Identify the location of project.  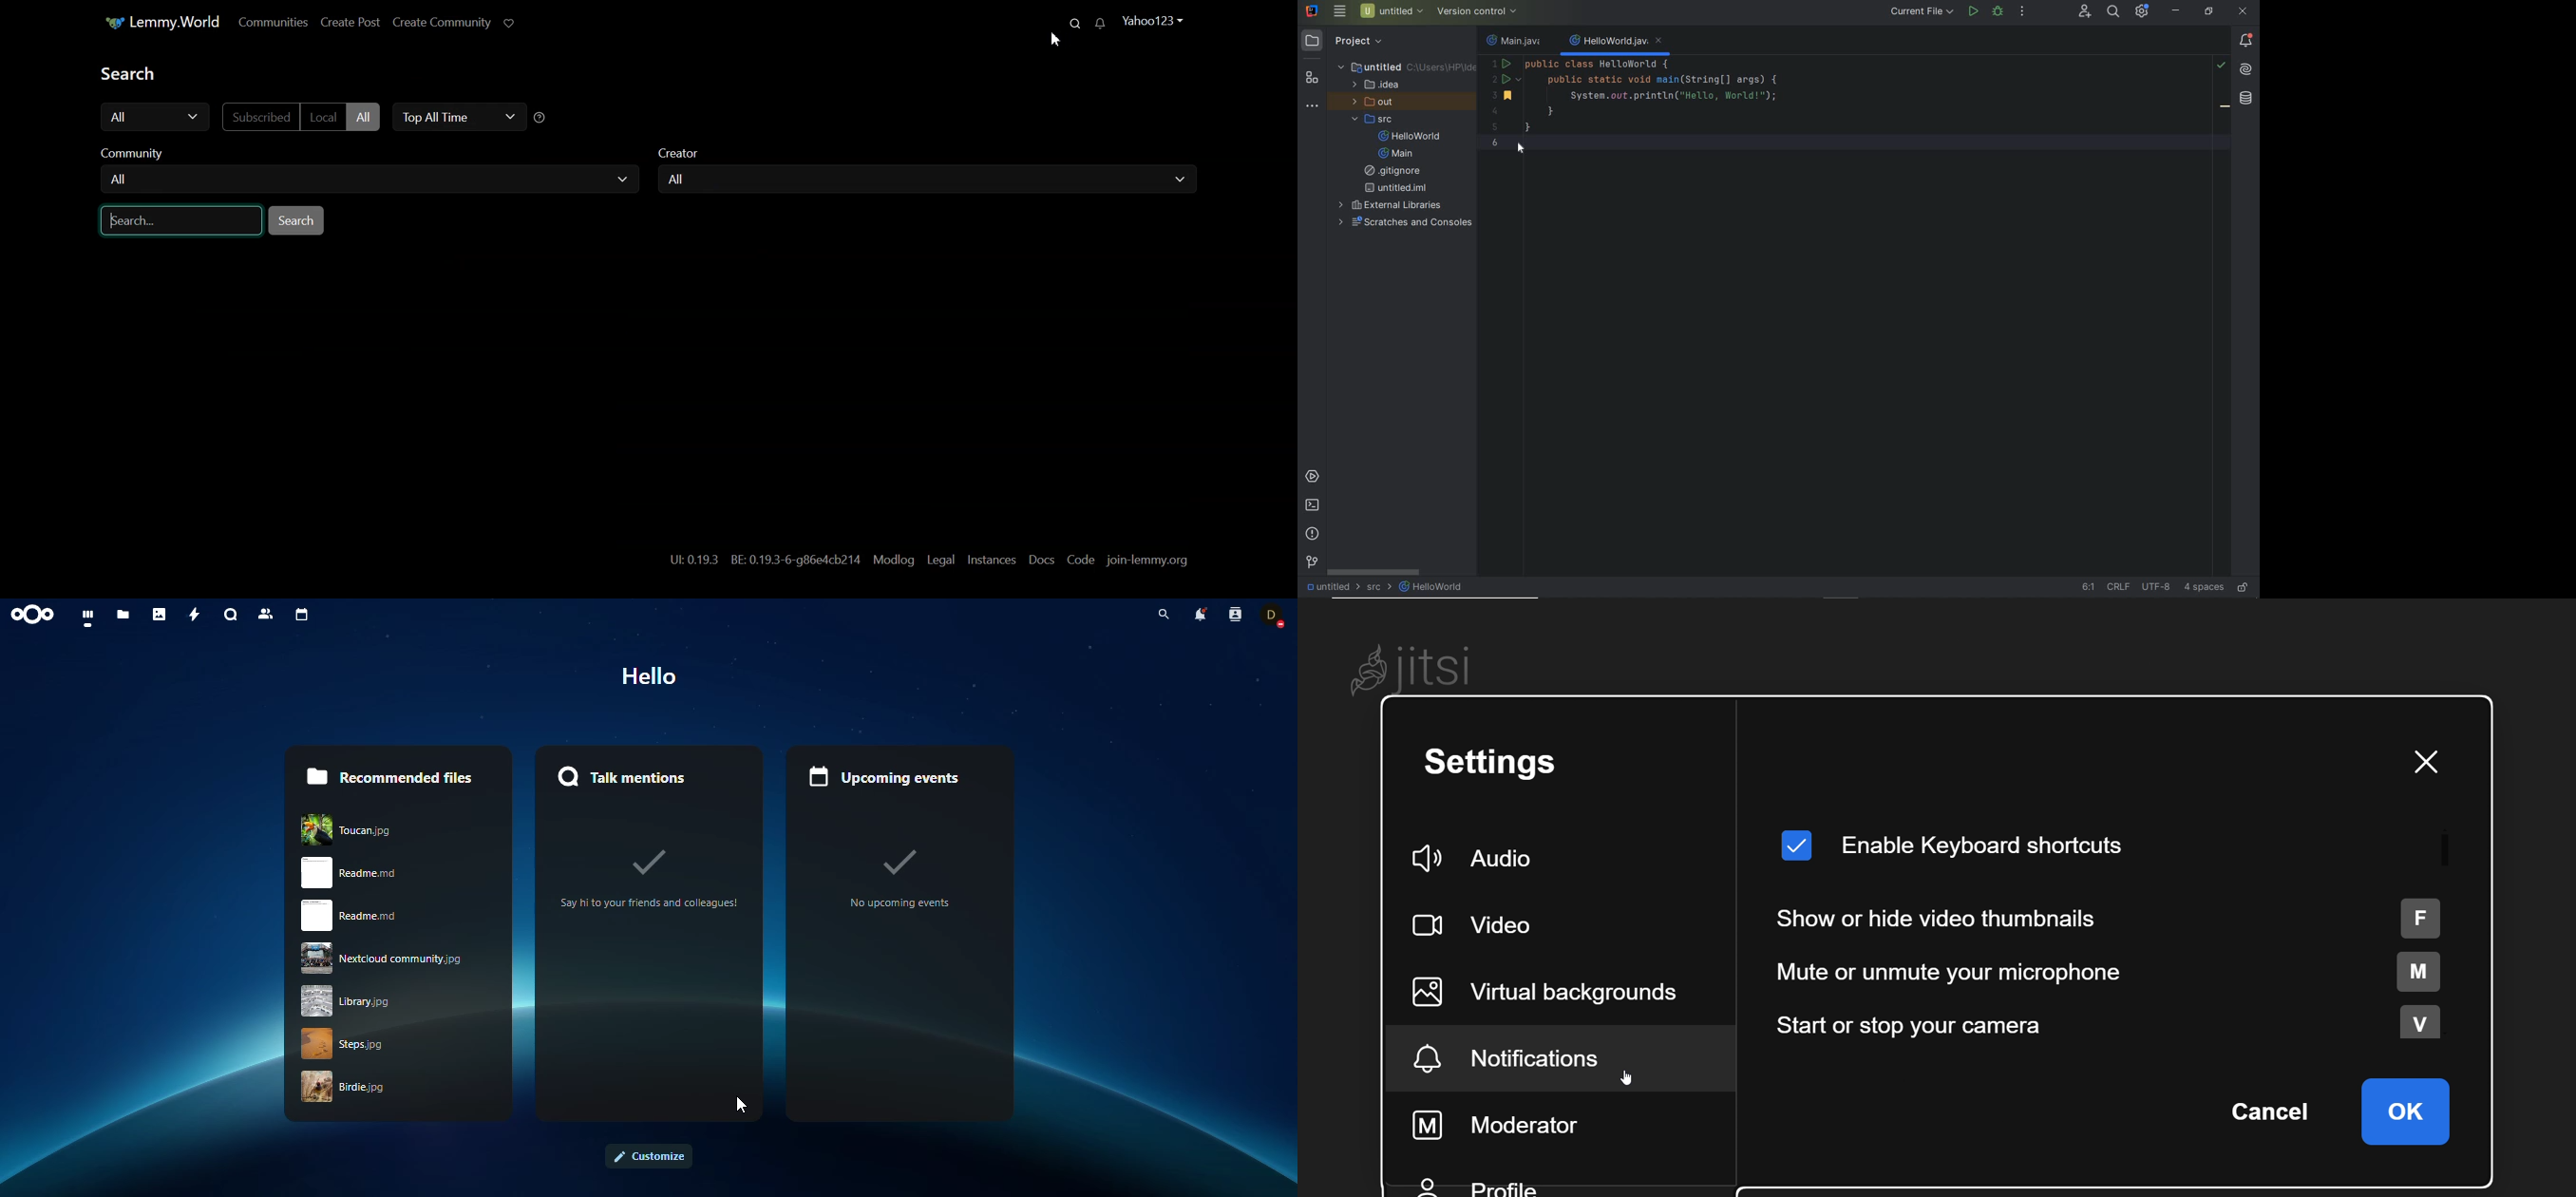
(1347, 41).